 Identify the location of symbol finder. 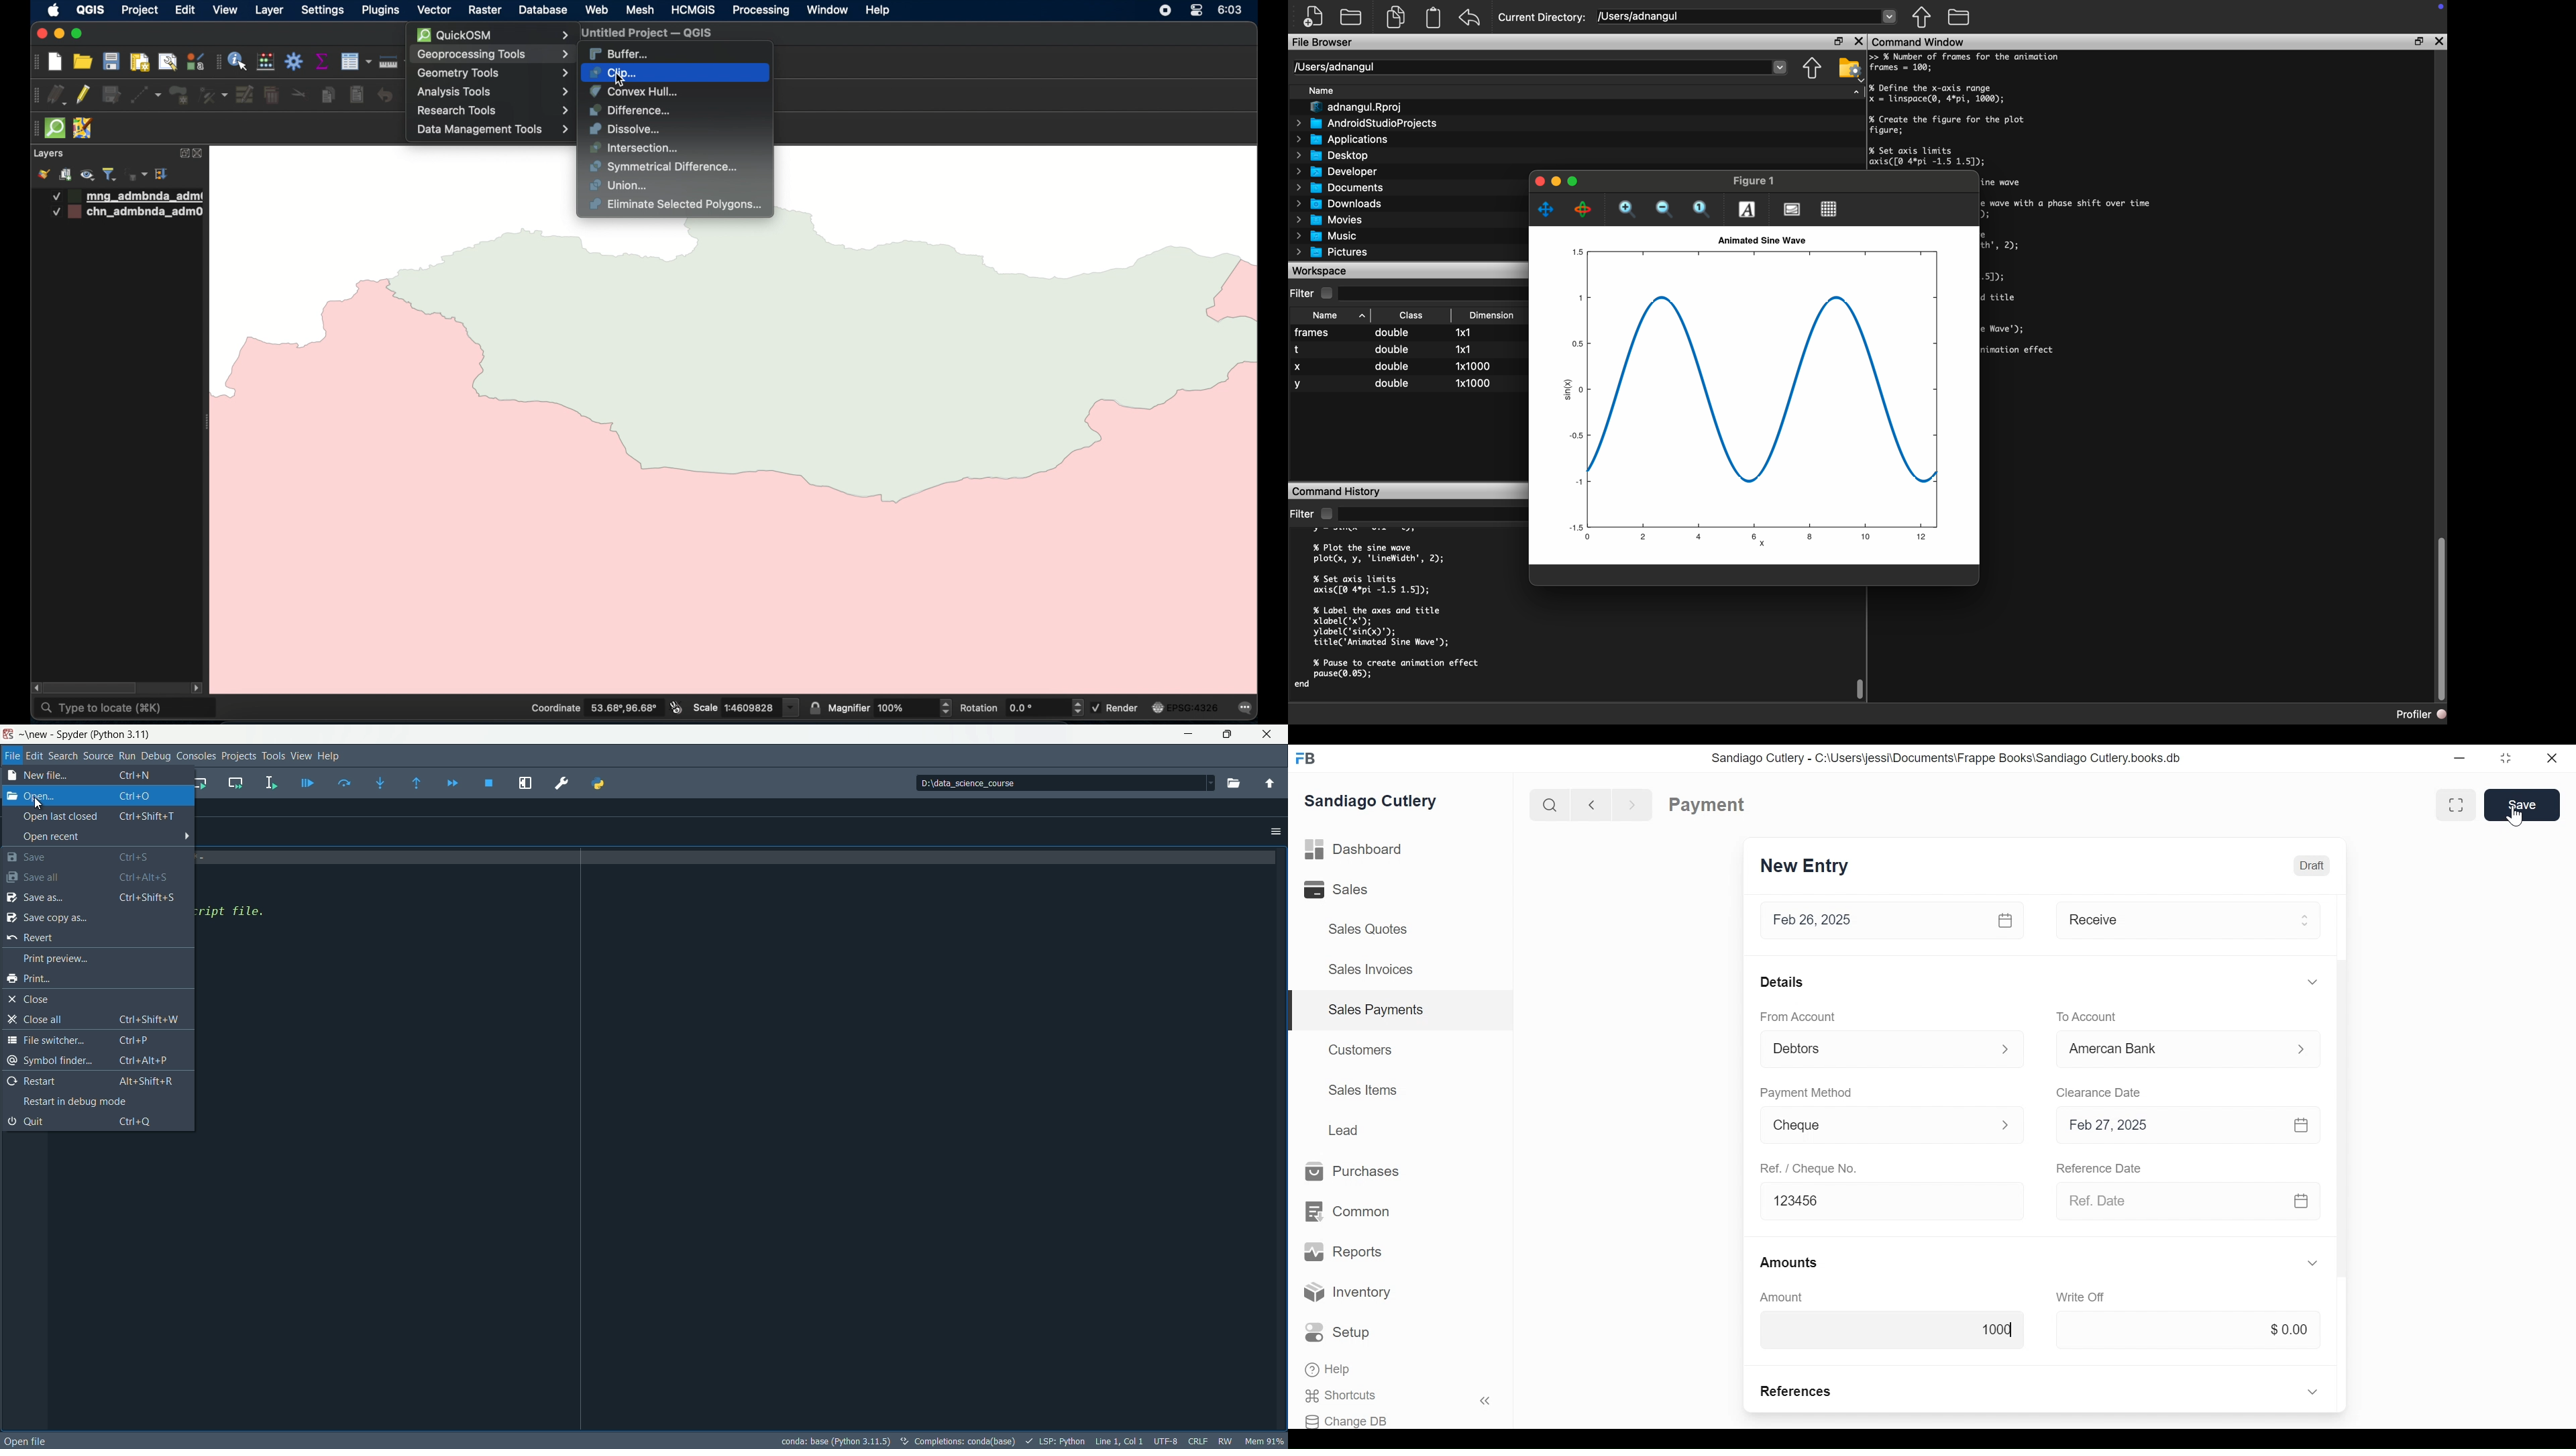
(93, 1063).